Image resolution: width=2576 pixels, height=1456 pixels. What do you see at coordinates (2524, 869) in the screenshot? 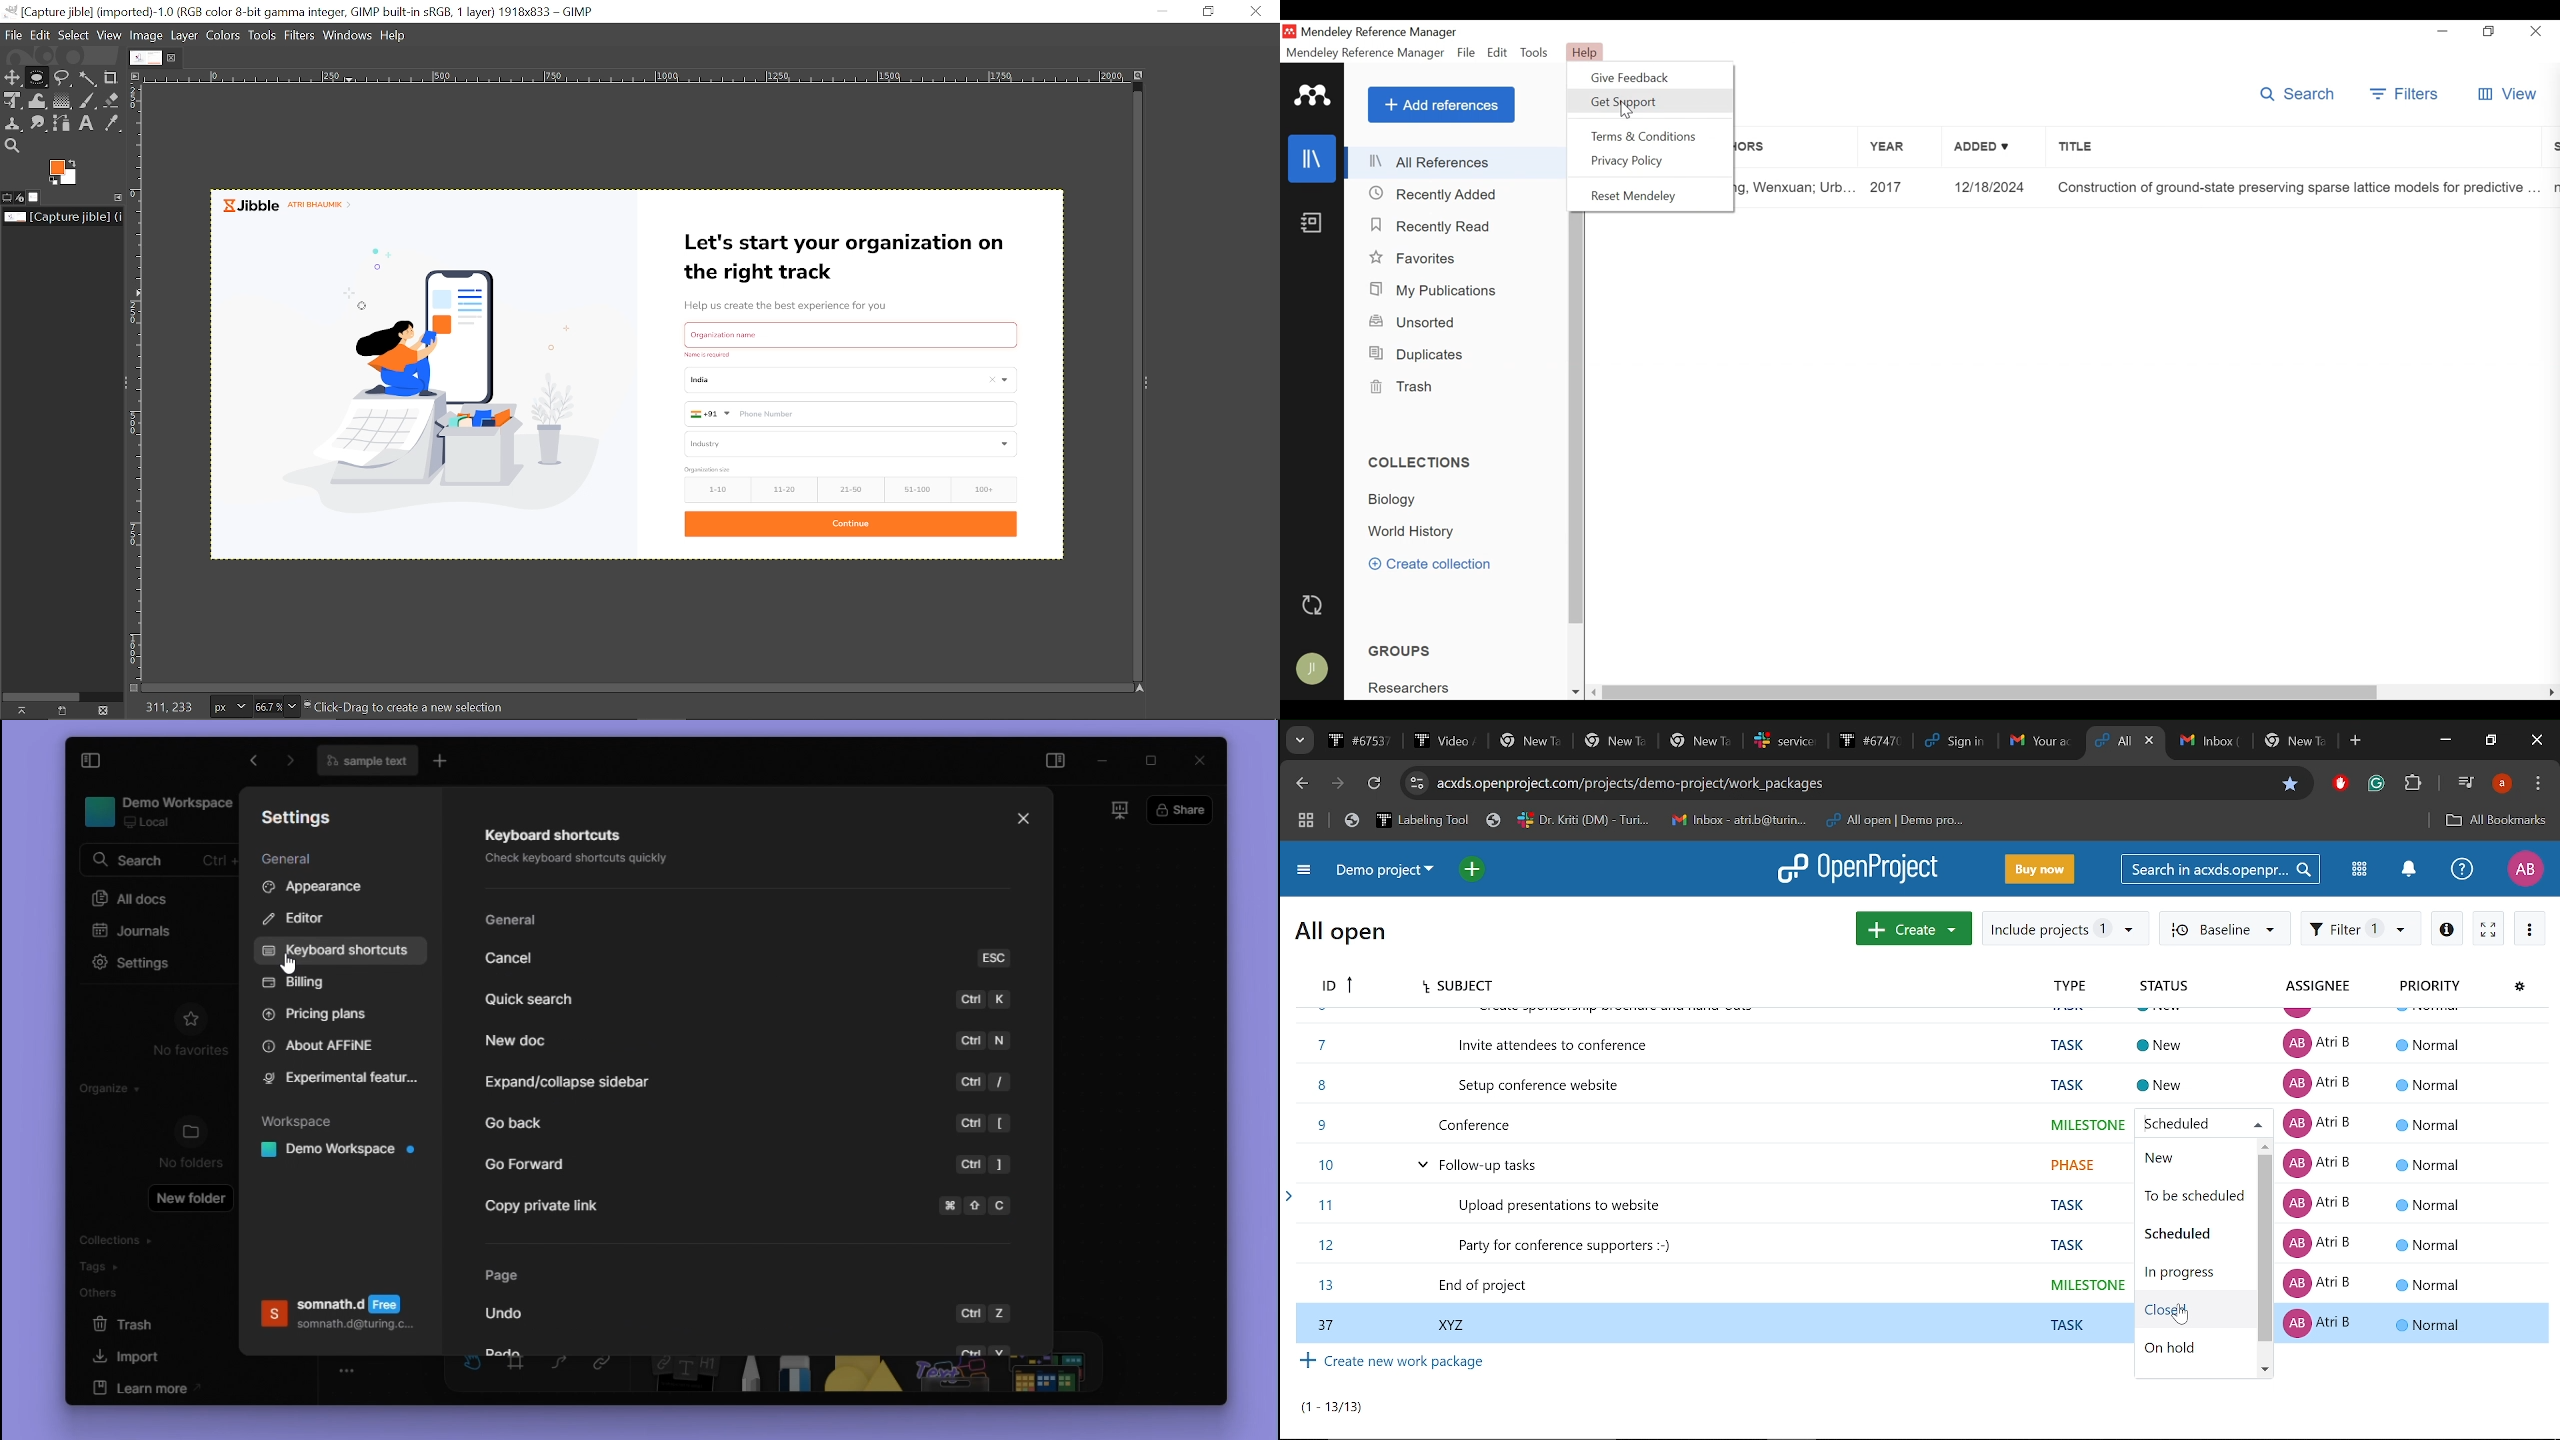
I see `Profile` at bounding box center [2524, 869].